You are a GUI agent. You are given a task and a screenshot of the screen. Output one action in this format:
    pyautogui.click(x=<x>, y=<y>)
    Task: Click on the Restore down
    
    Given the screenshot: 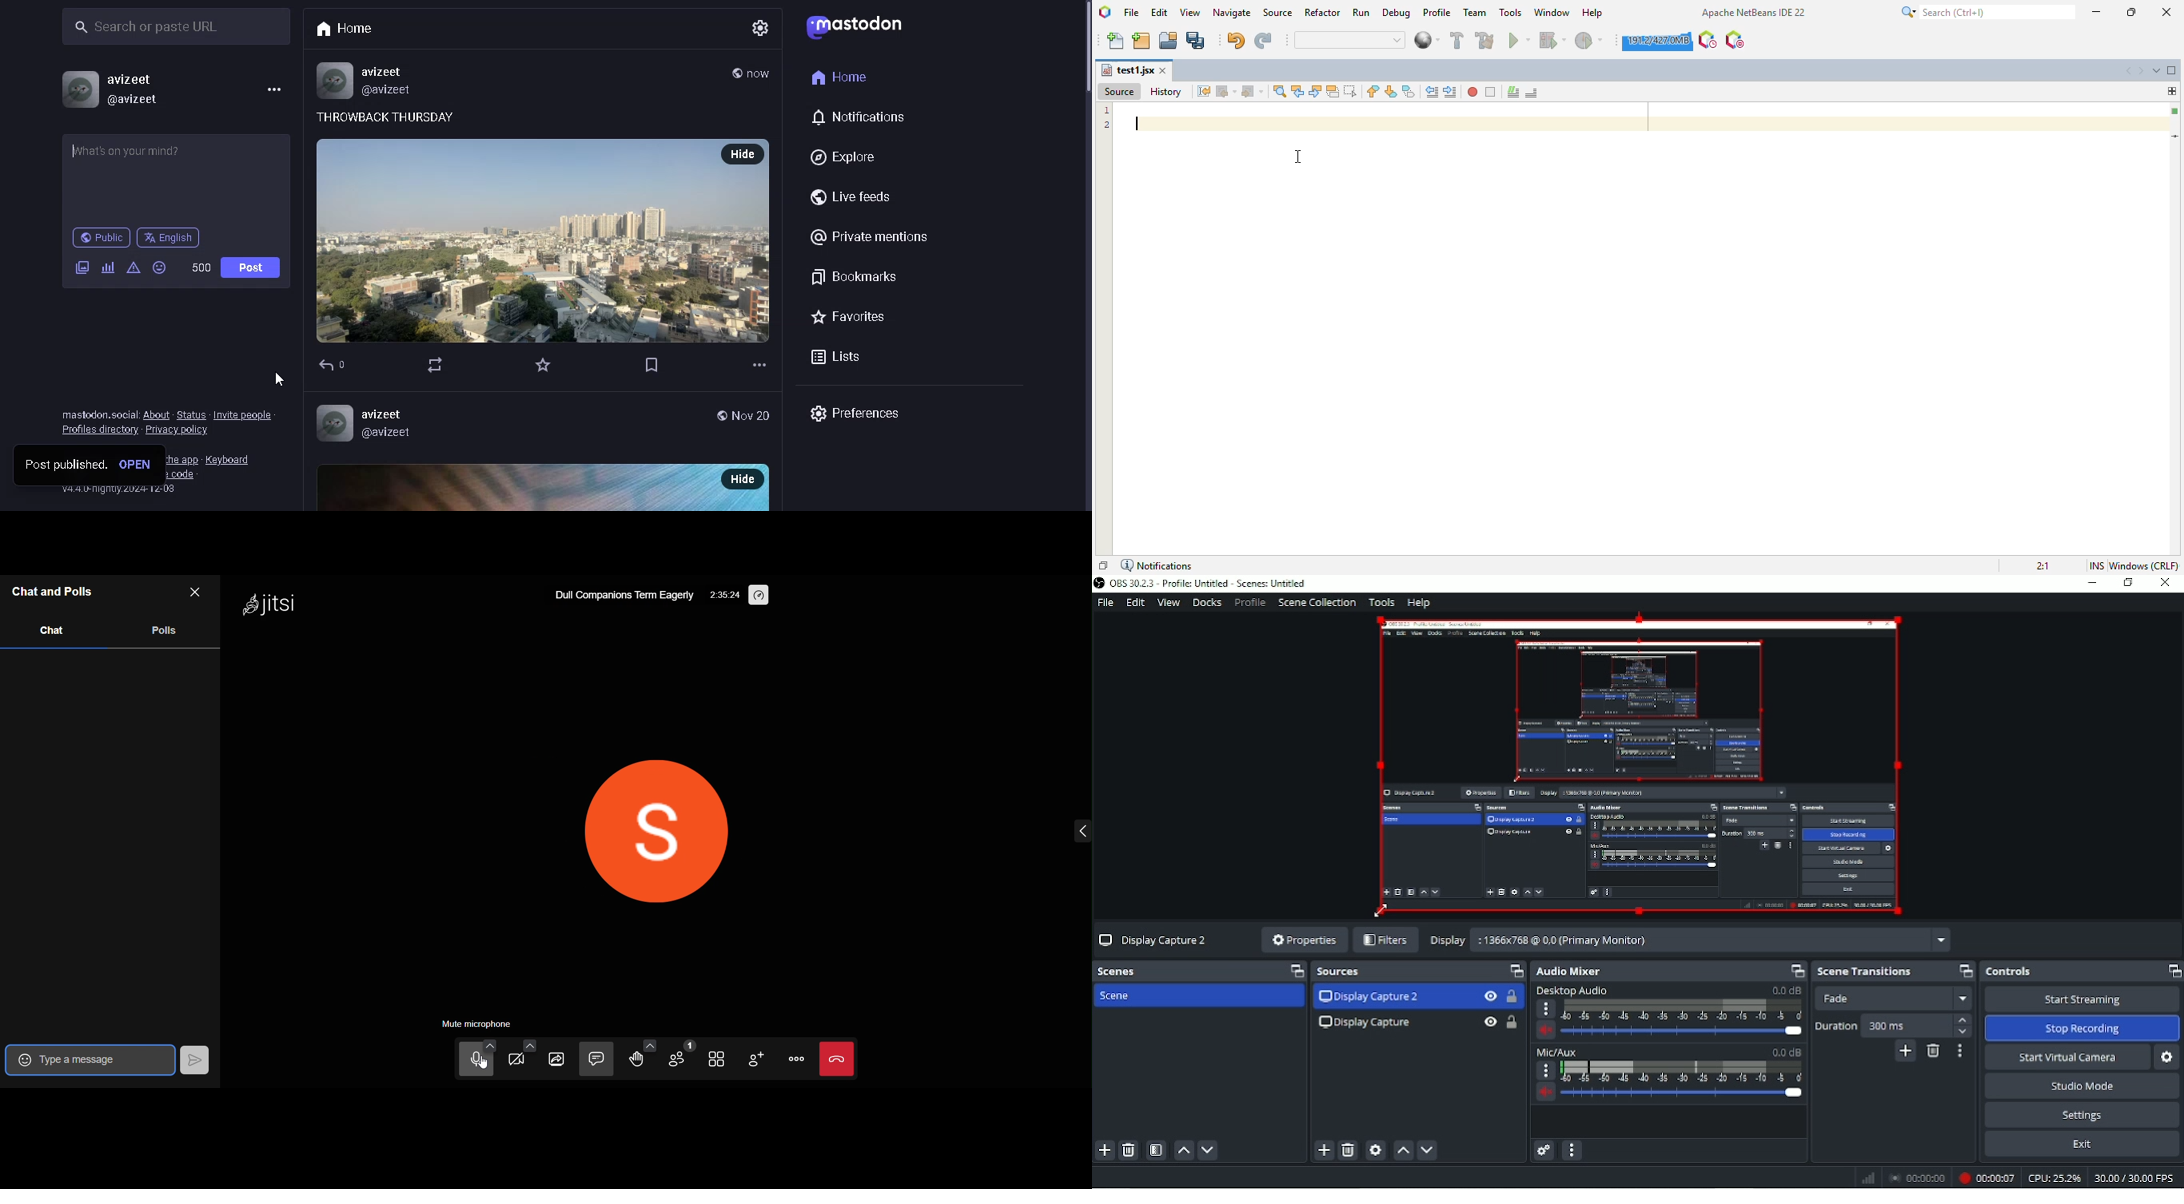 What is the action you would take?
    pyautogui.click(x=2127, y=583)
    